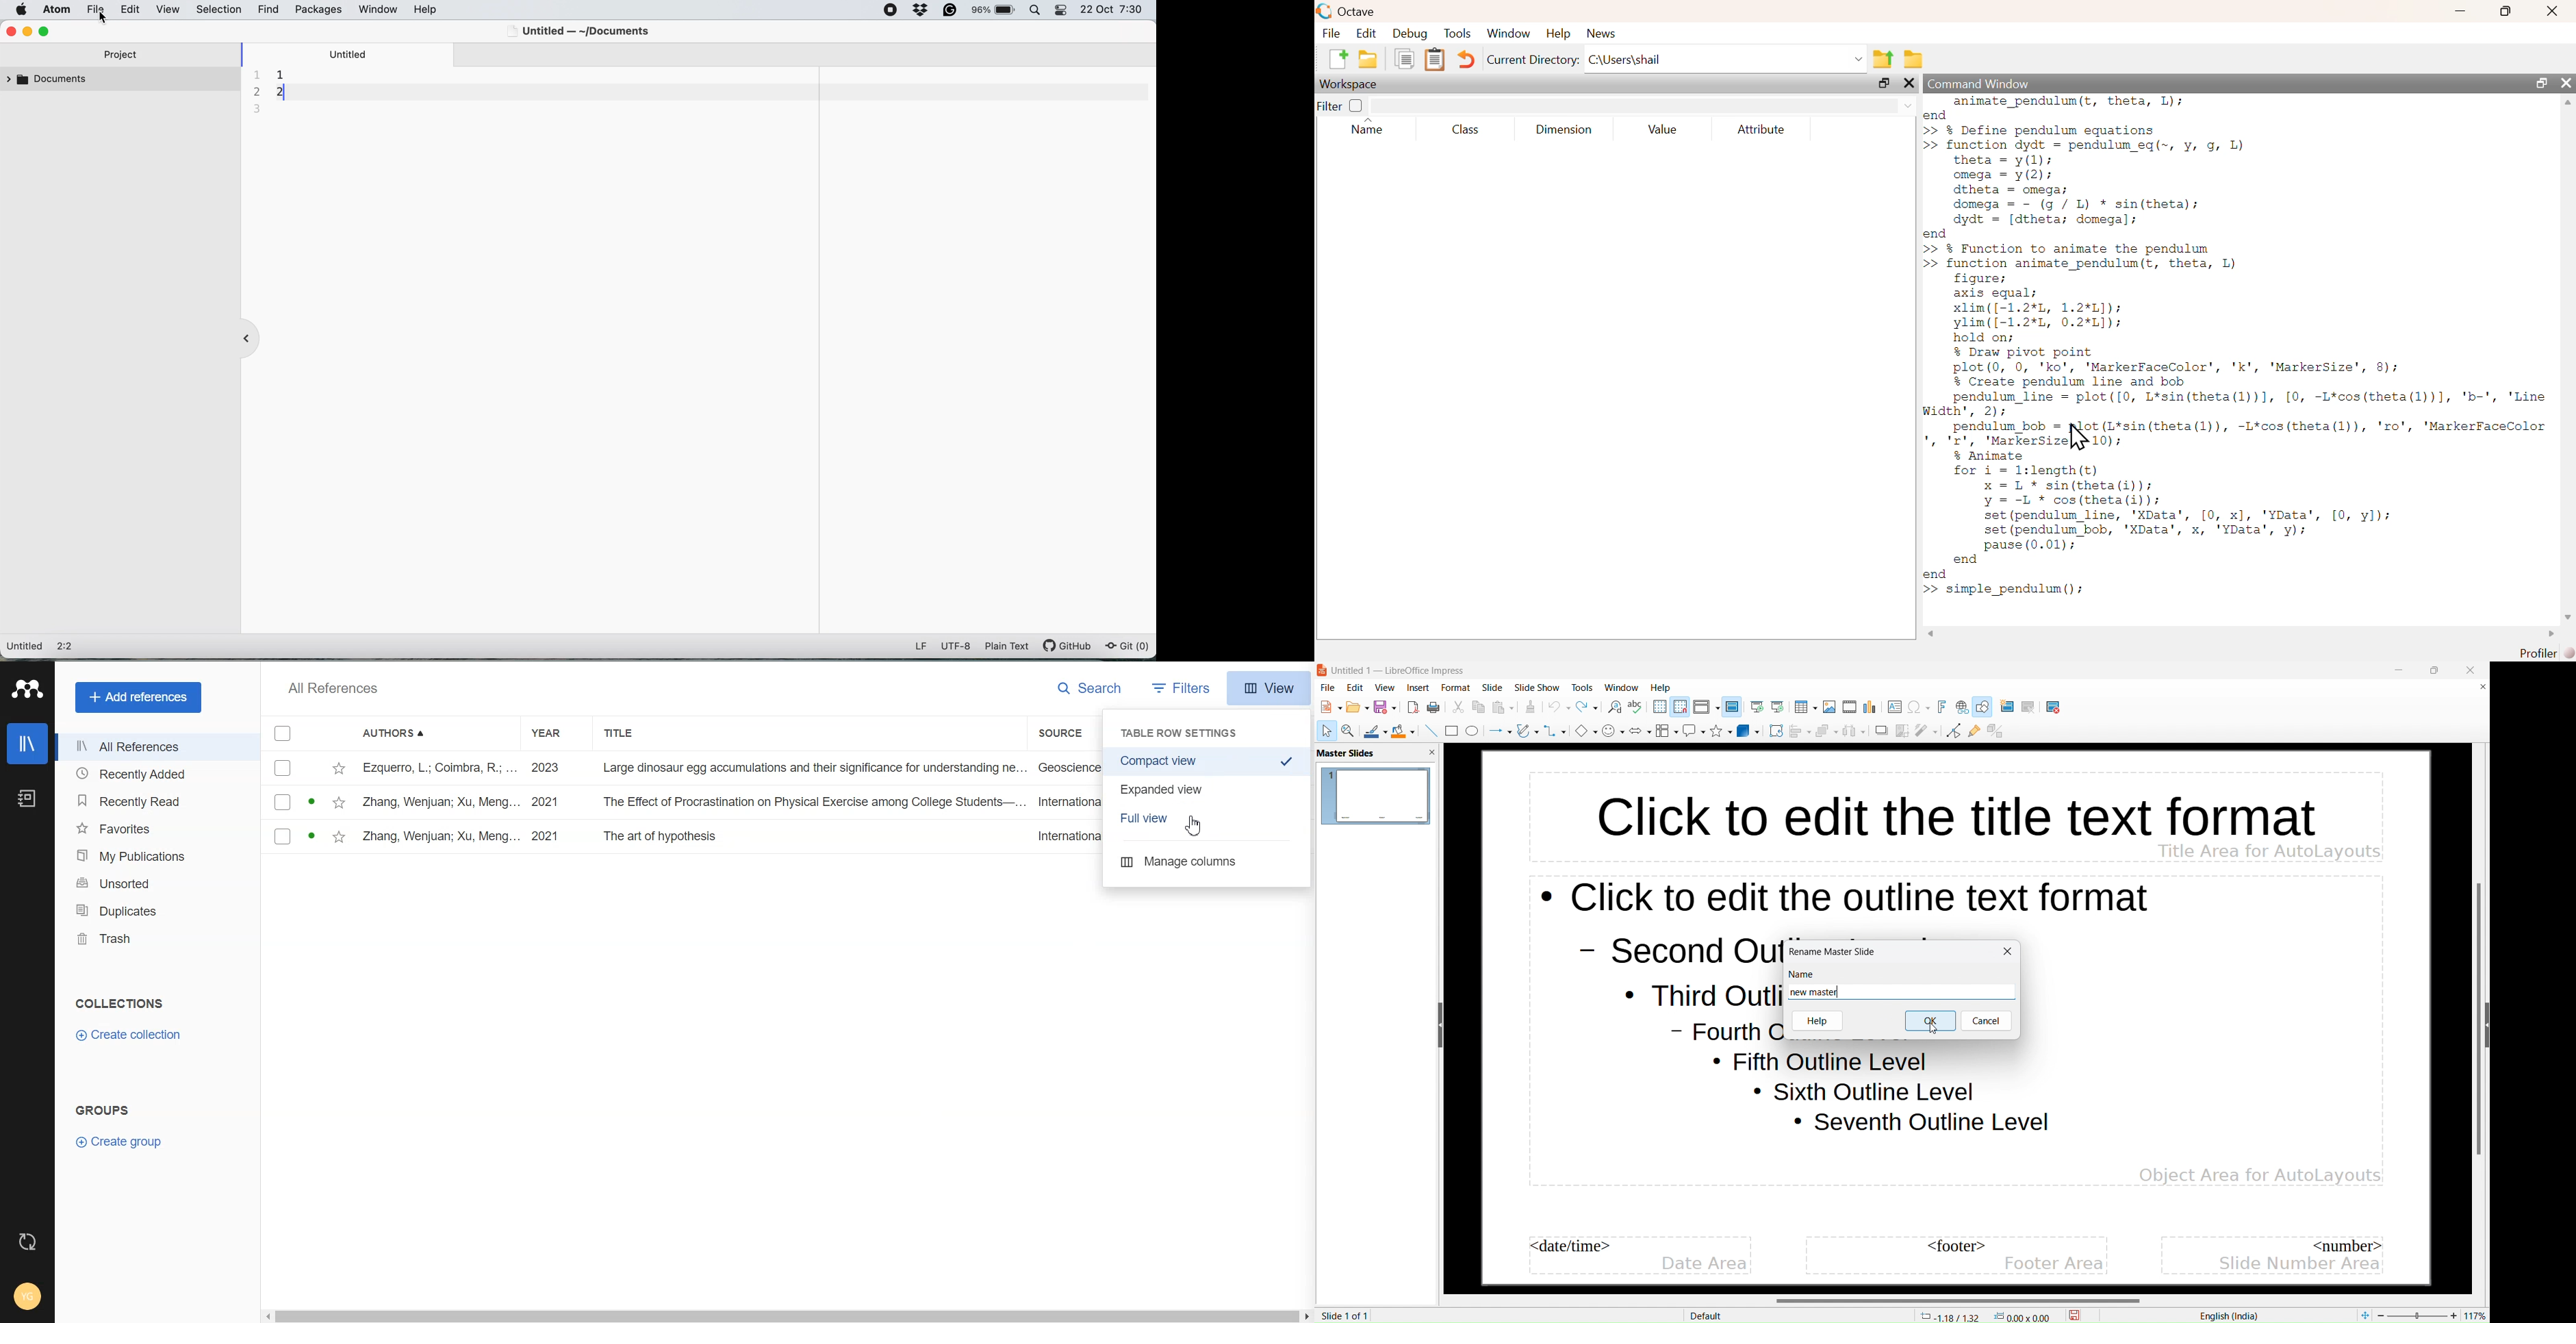 This screenshot has width=2576, height=1344. I want to click on Expanded view, so click(1208, 788).